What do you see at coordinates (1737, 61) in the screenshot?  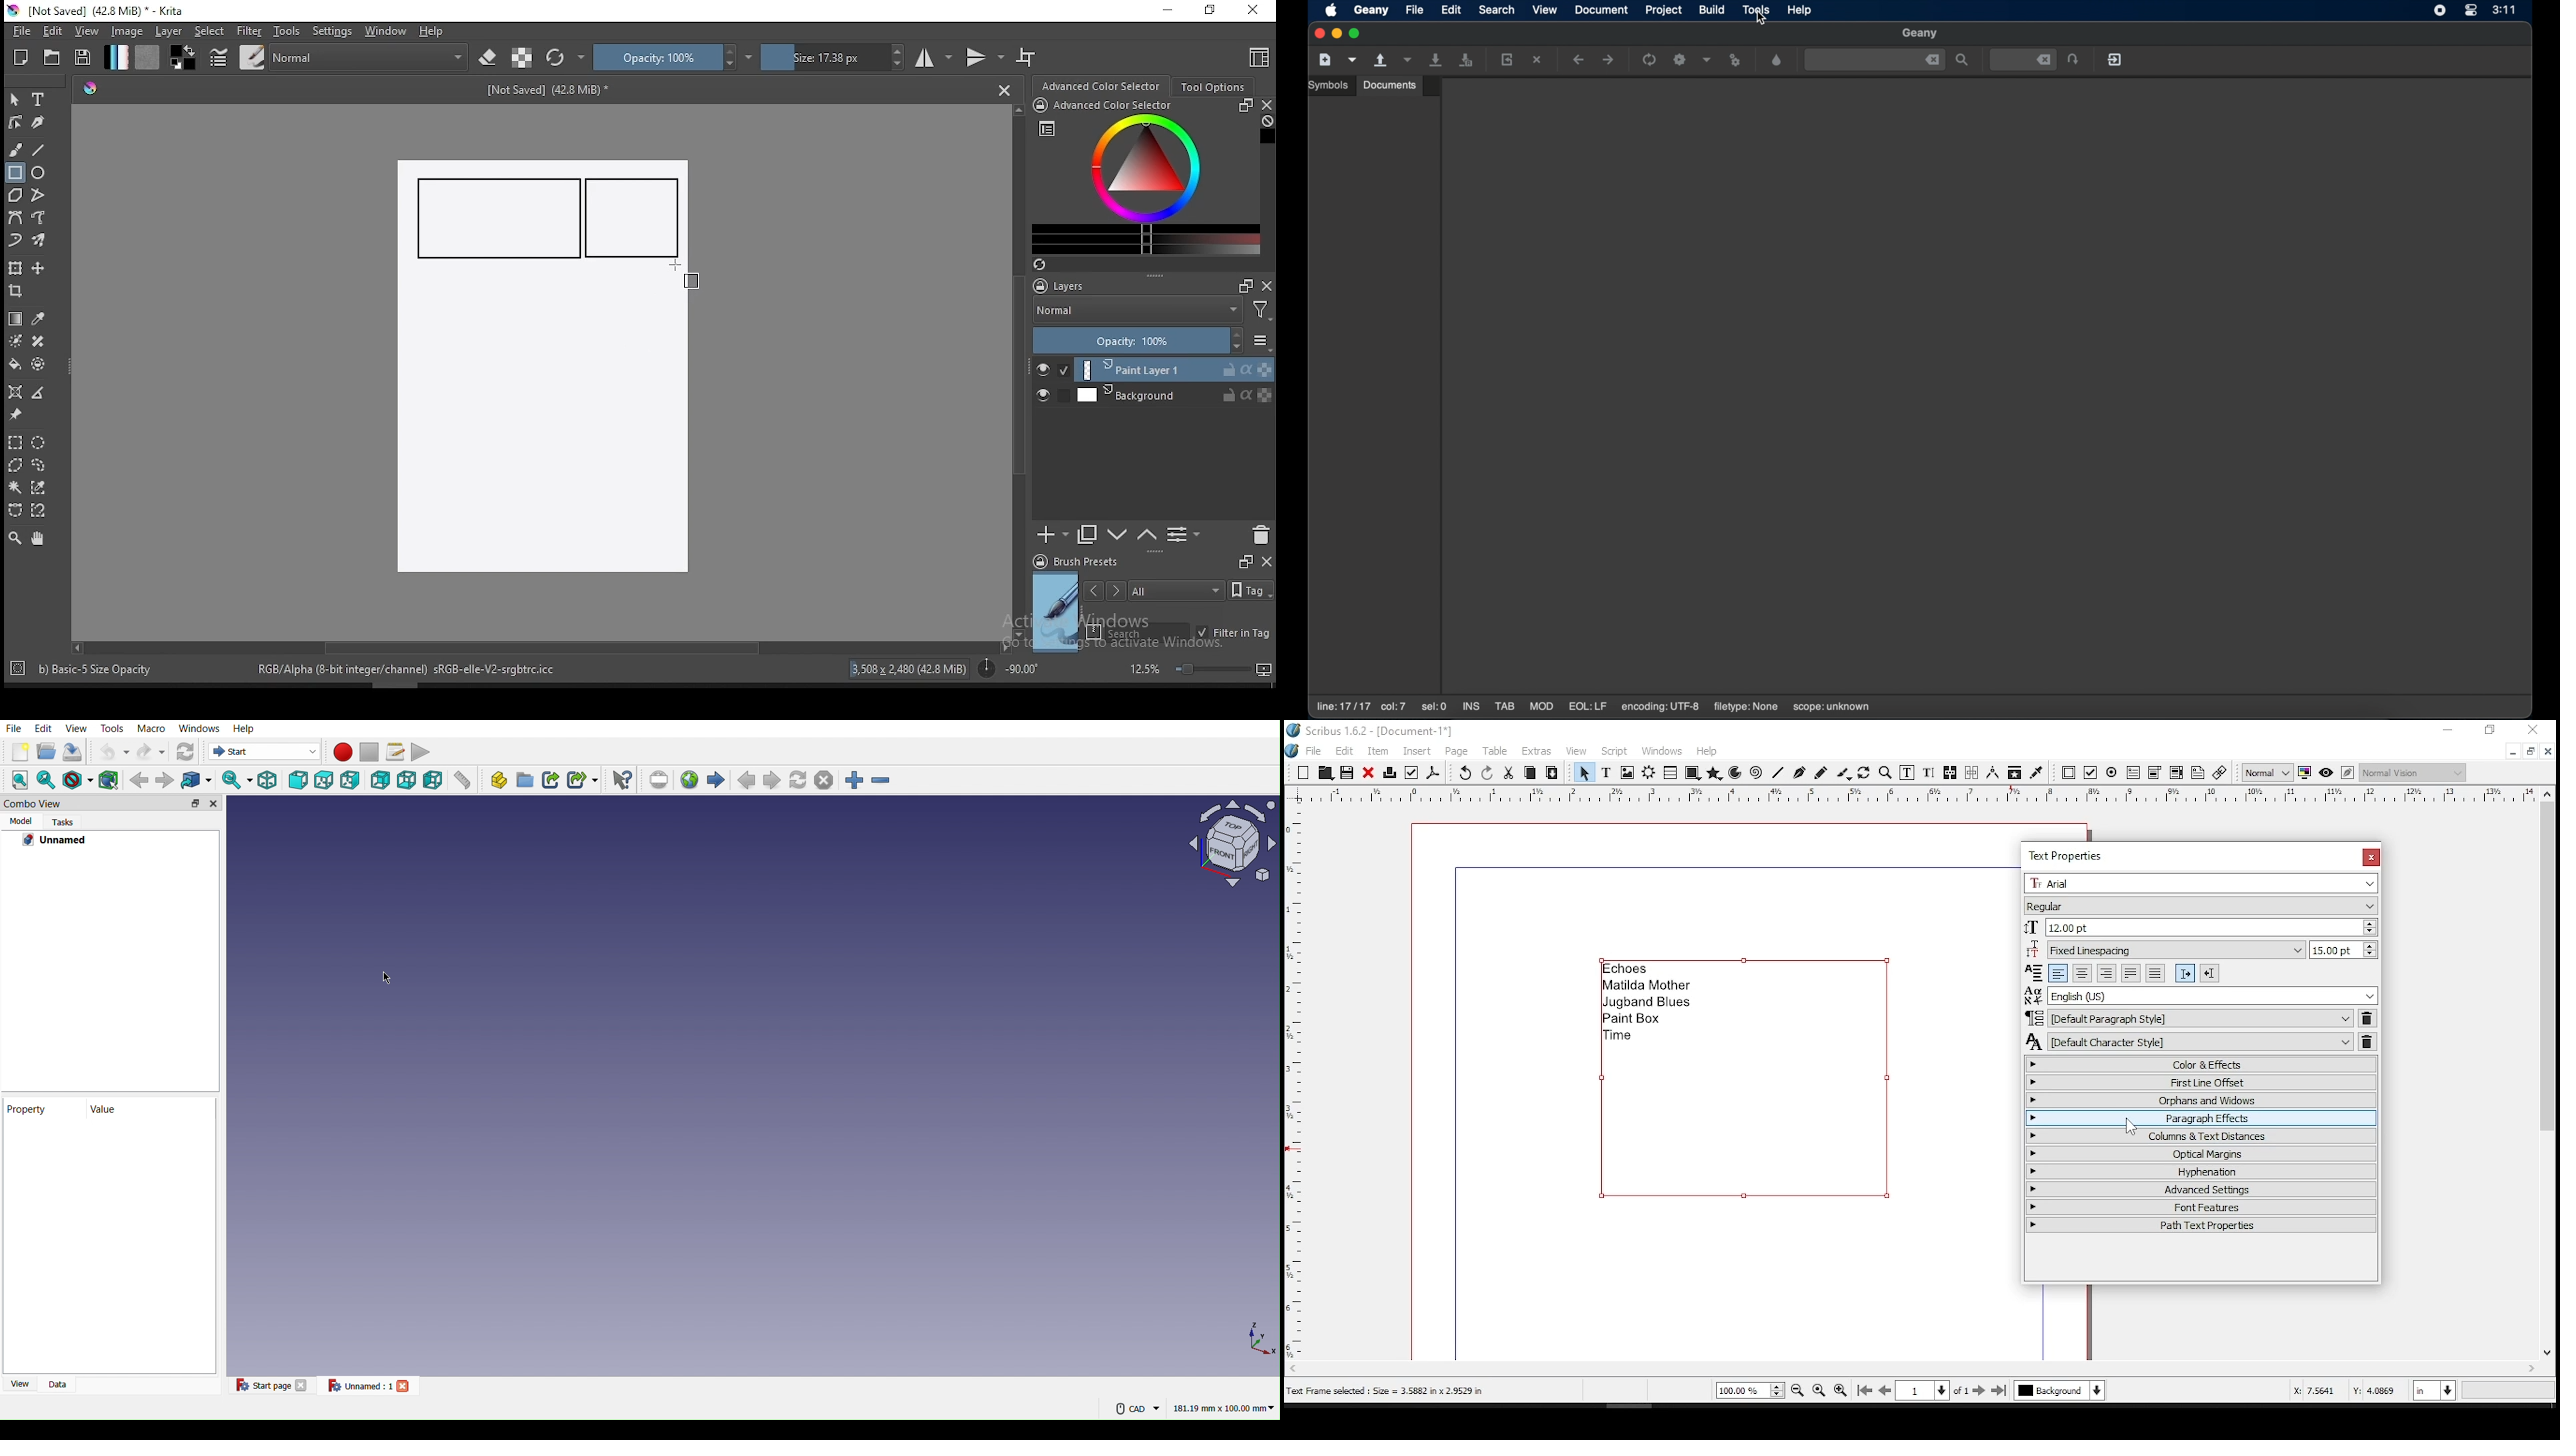 I see `run or view the current file file` at bounding box center [1737, 61].